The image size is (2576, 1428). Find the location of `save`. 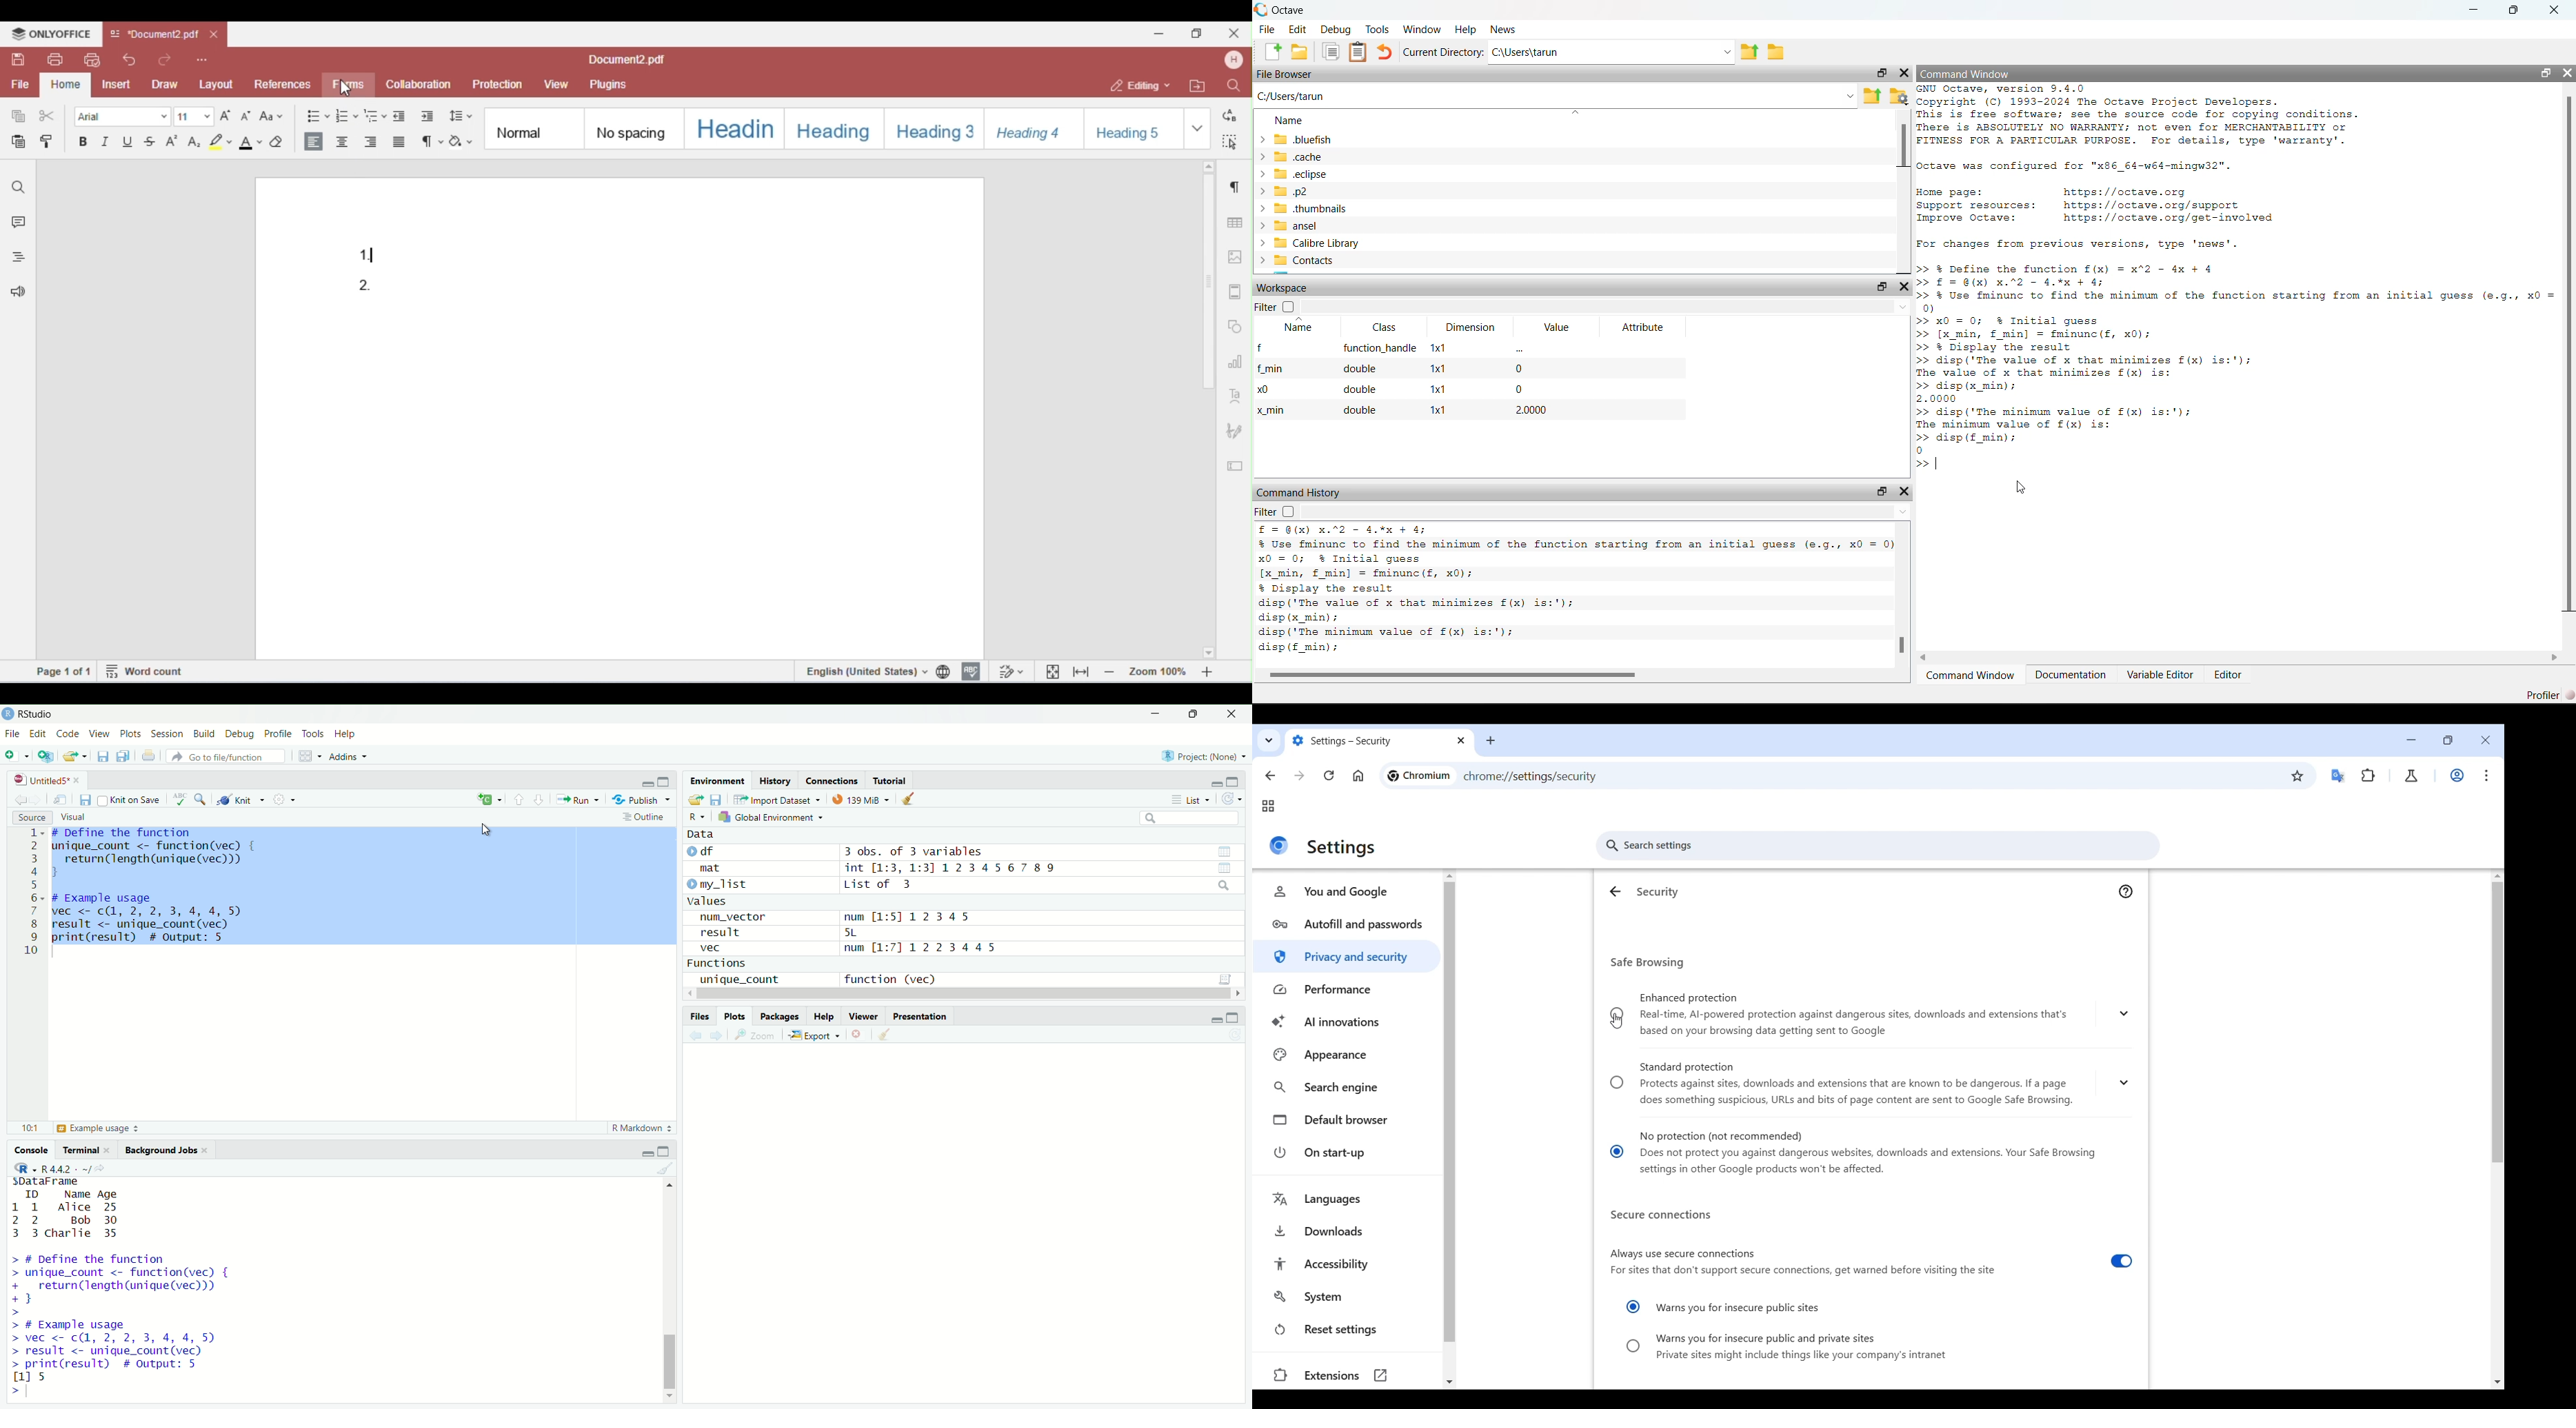

save is located at coordinates (85, 800).